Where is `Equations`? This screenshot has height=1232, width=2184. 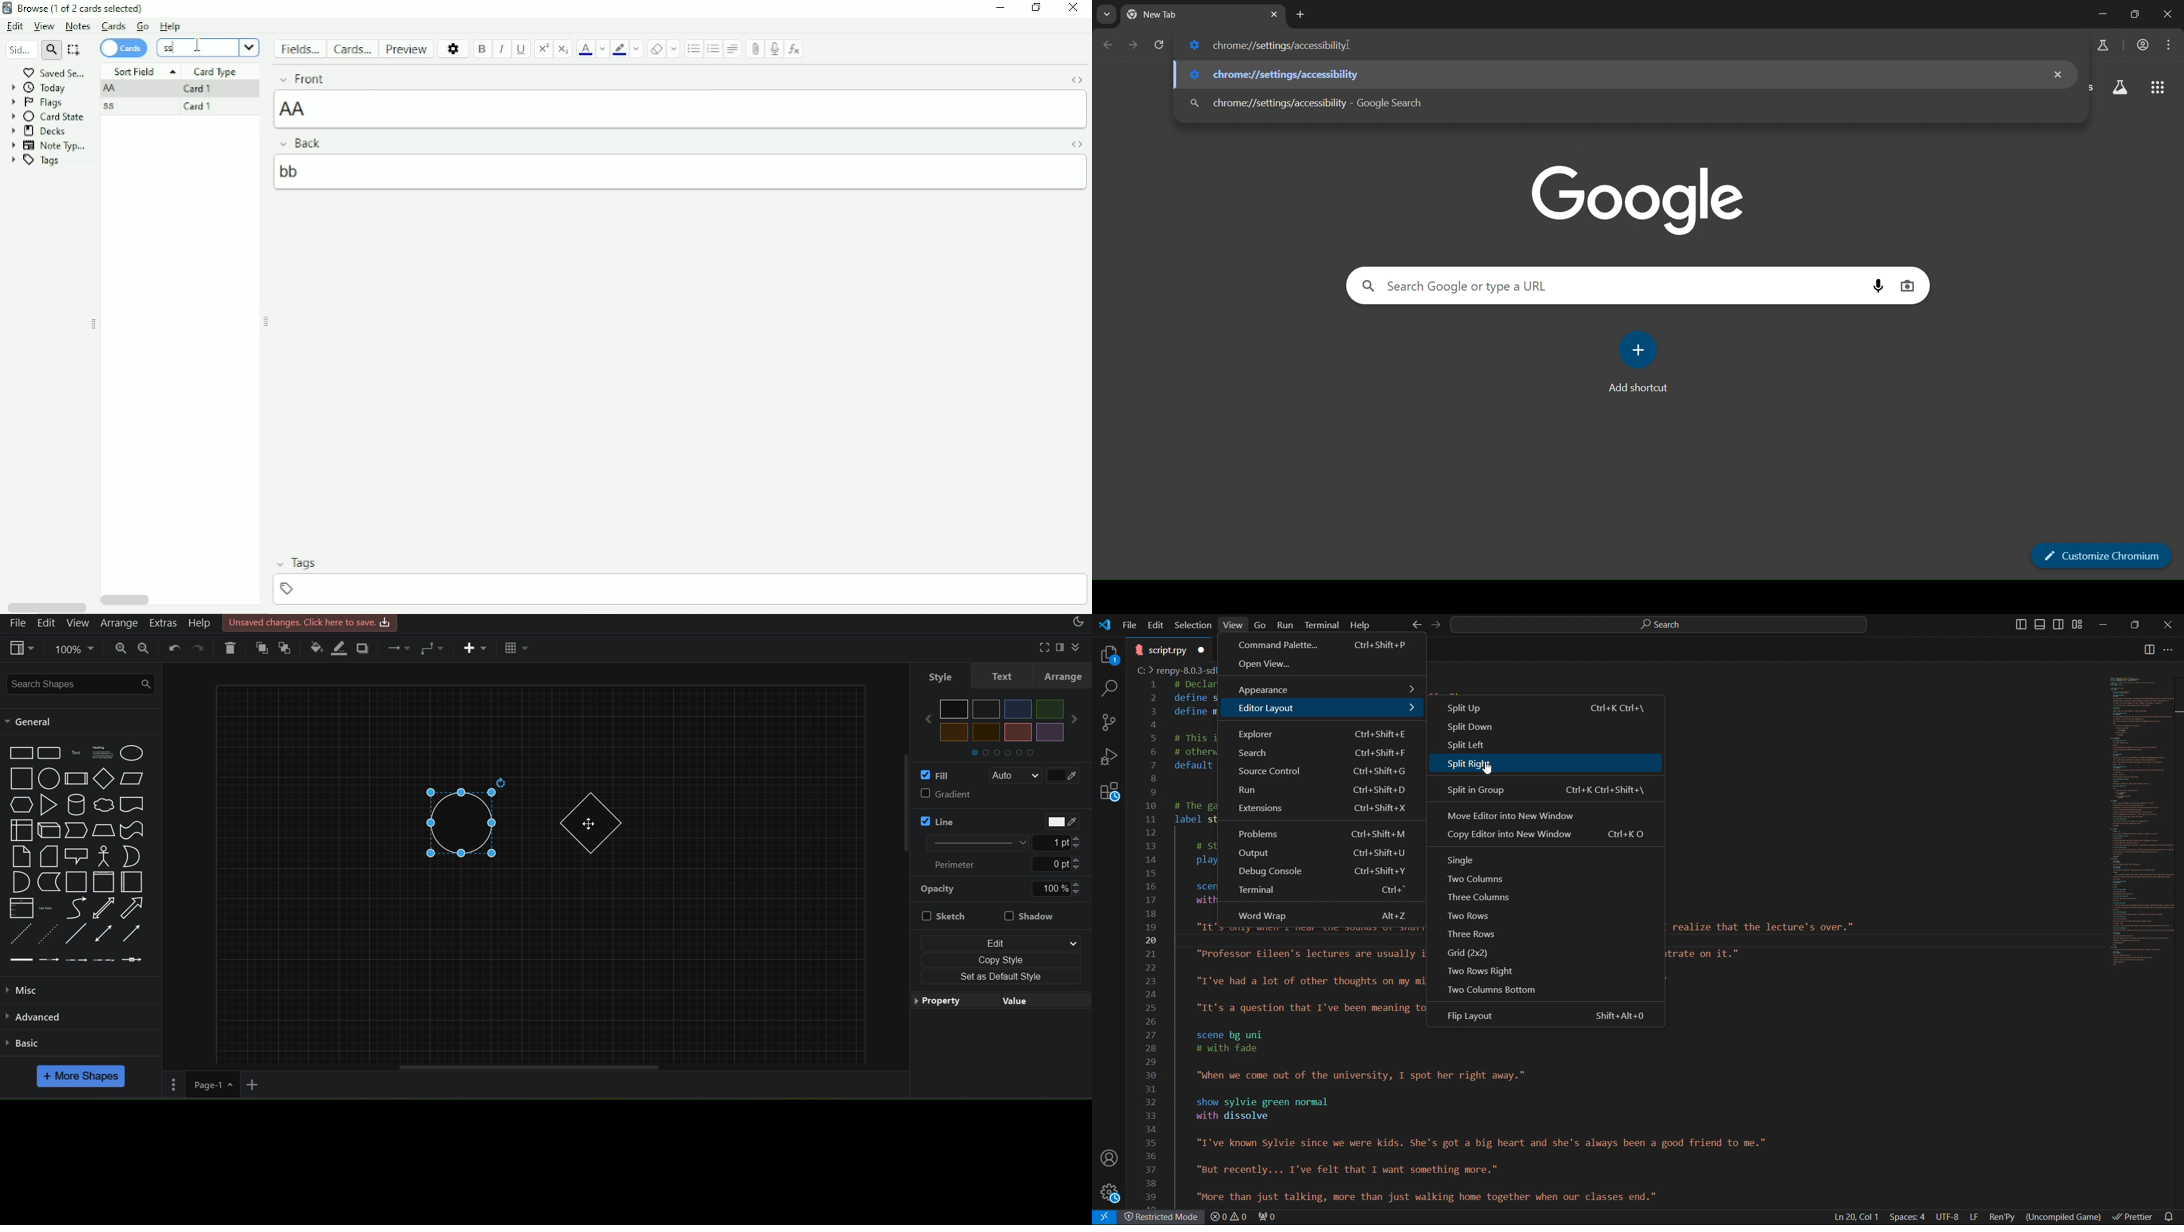
Equations is located at coordinates (795, 48).